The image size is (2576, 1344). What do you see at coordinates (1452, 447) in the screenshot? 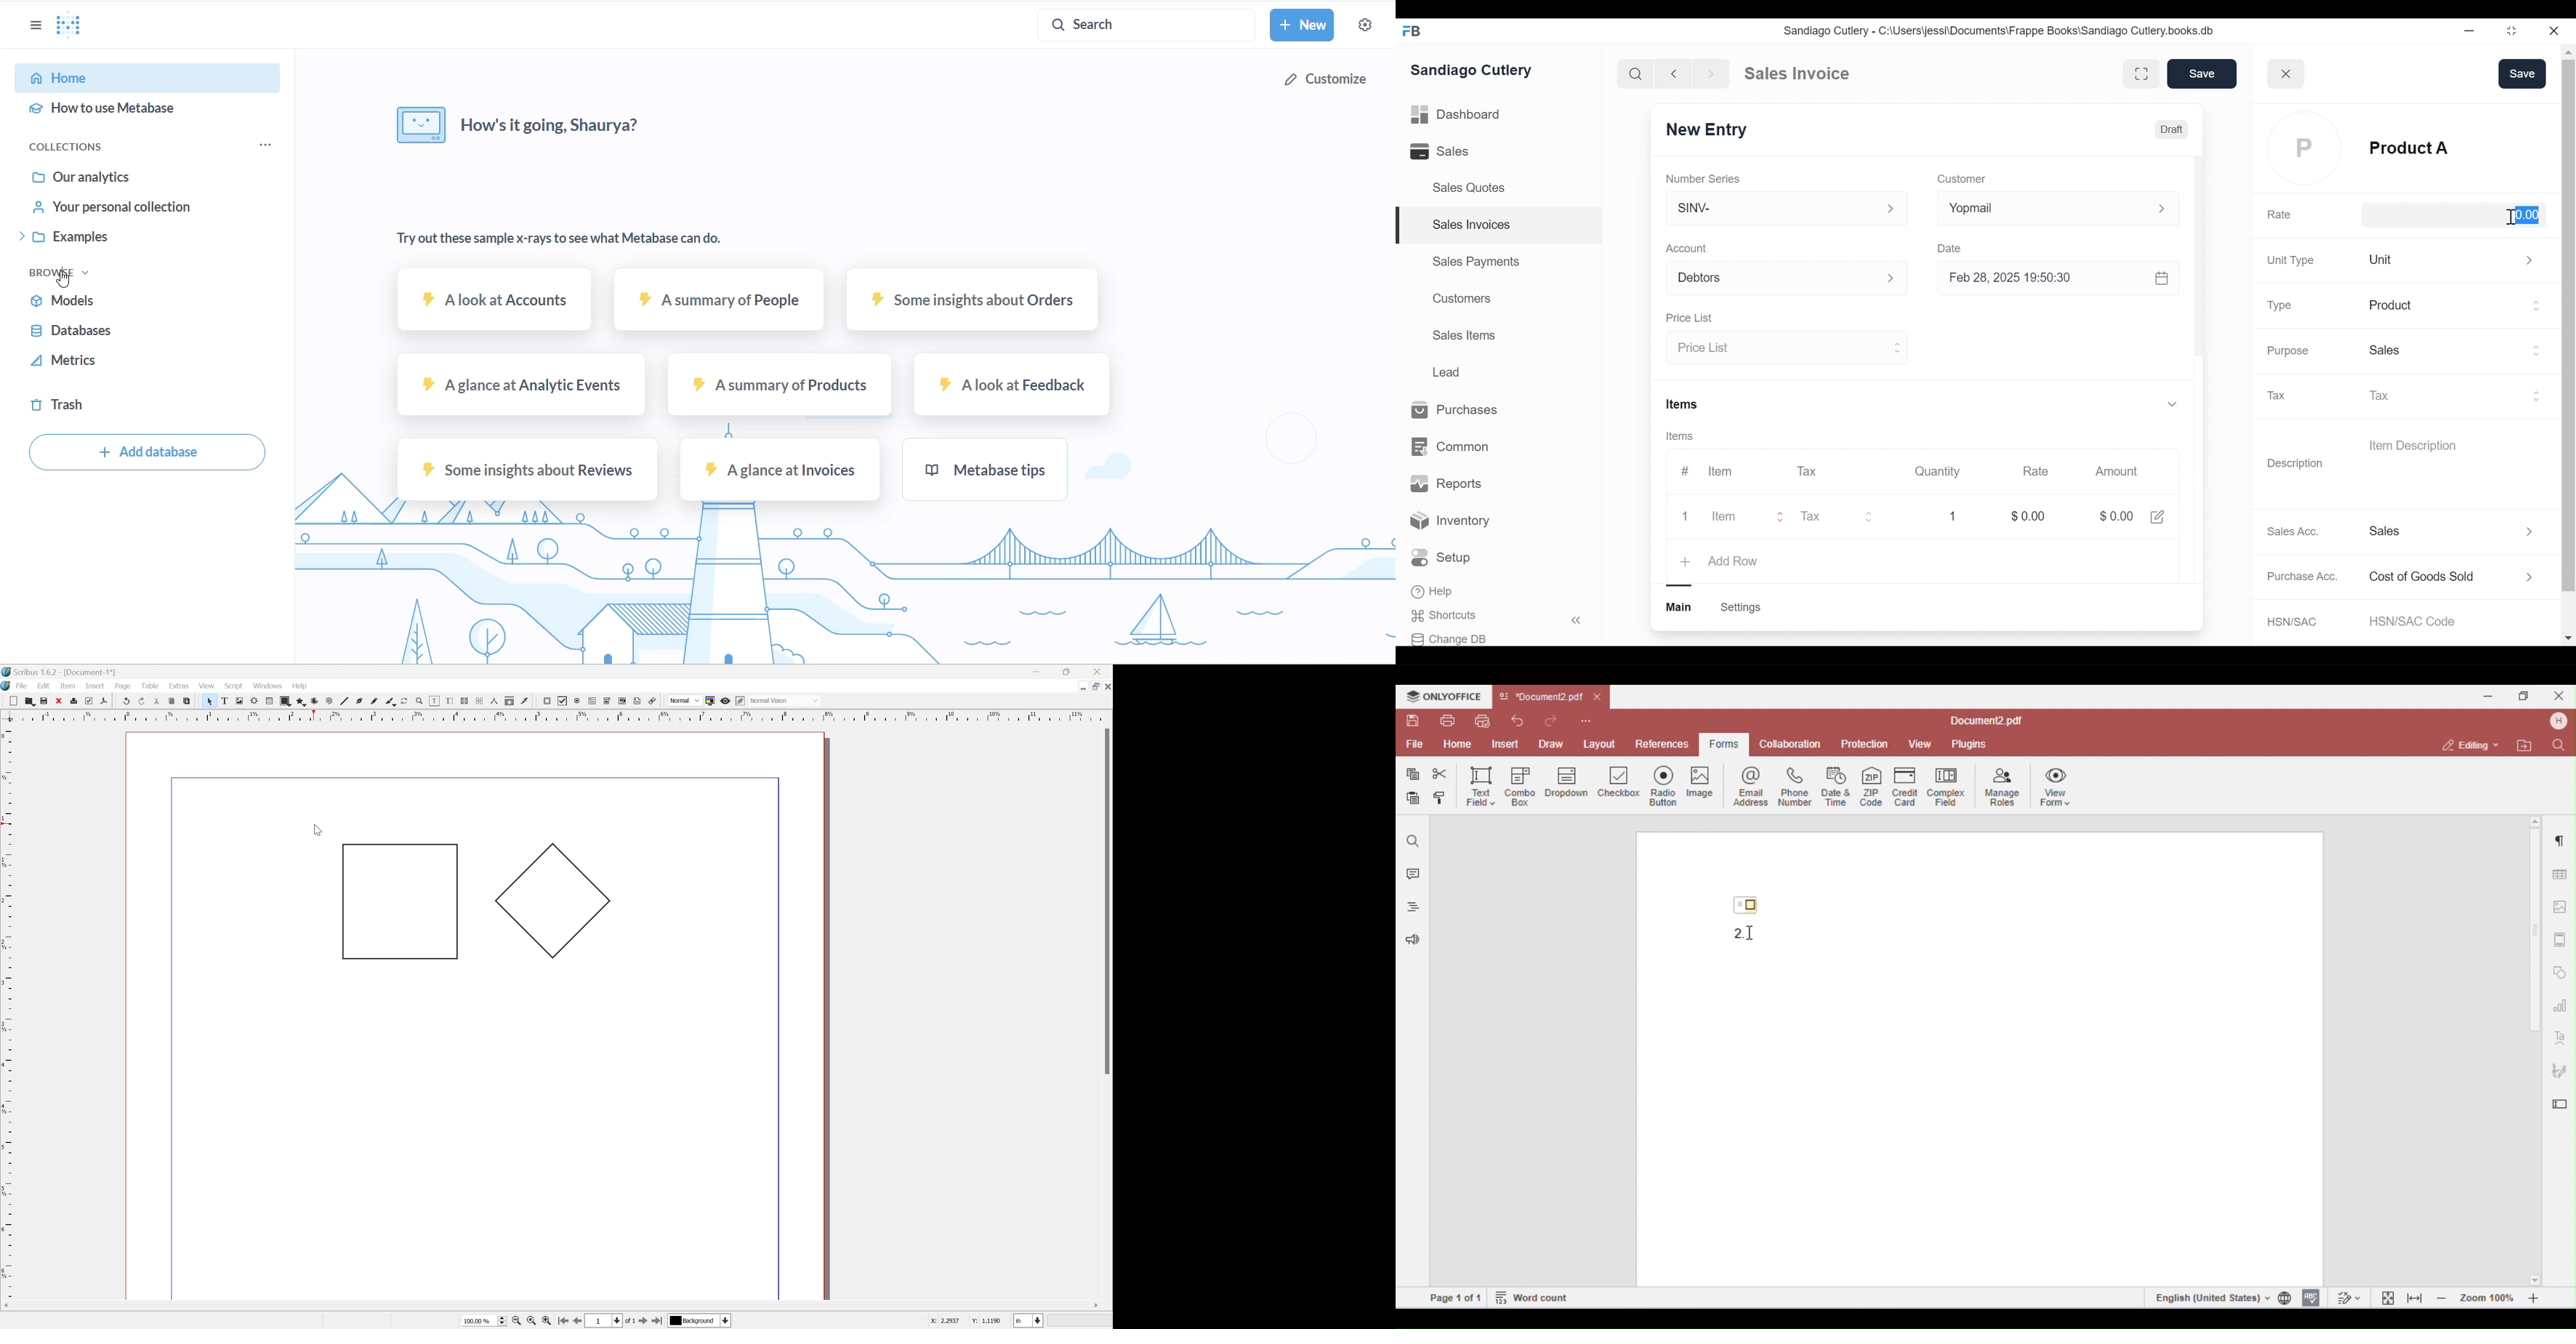
I see `Common` at bounding box center [1452, 447].